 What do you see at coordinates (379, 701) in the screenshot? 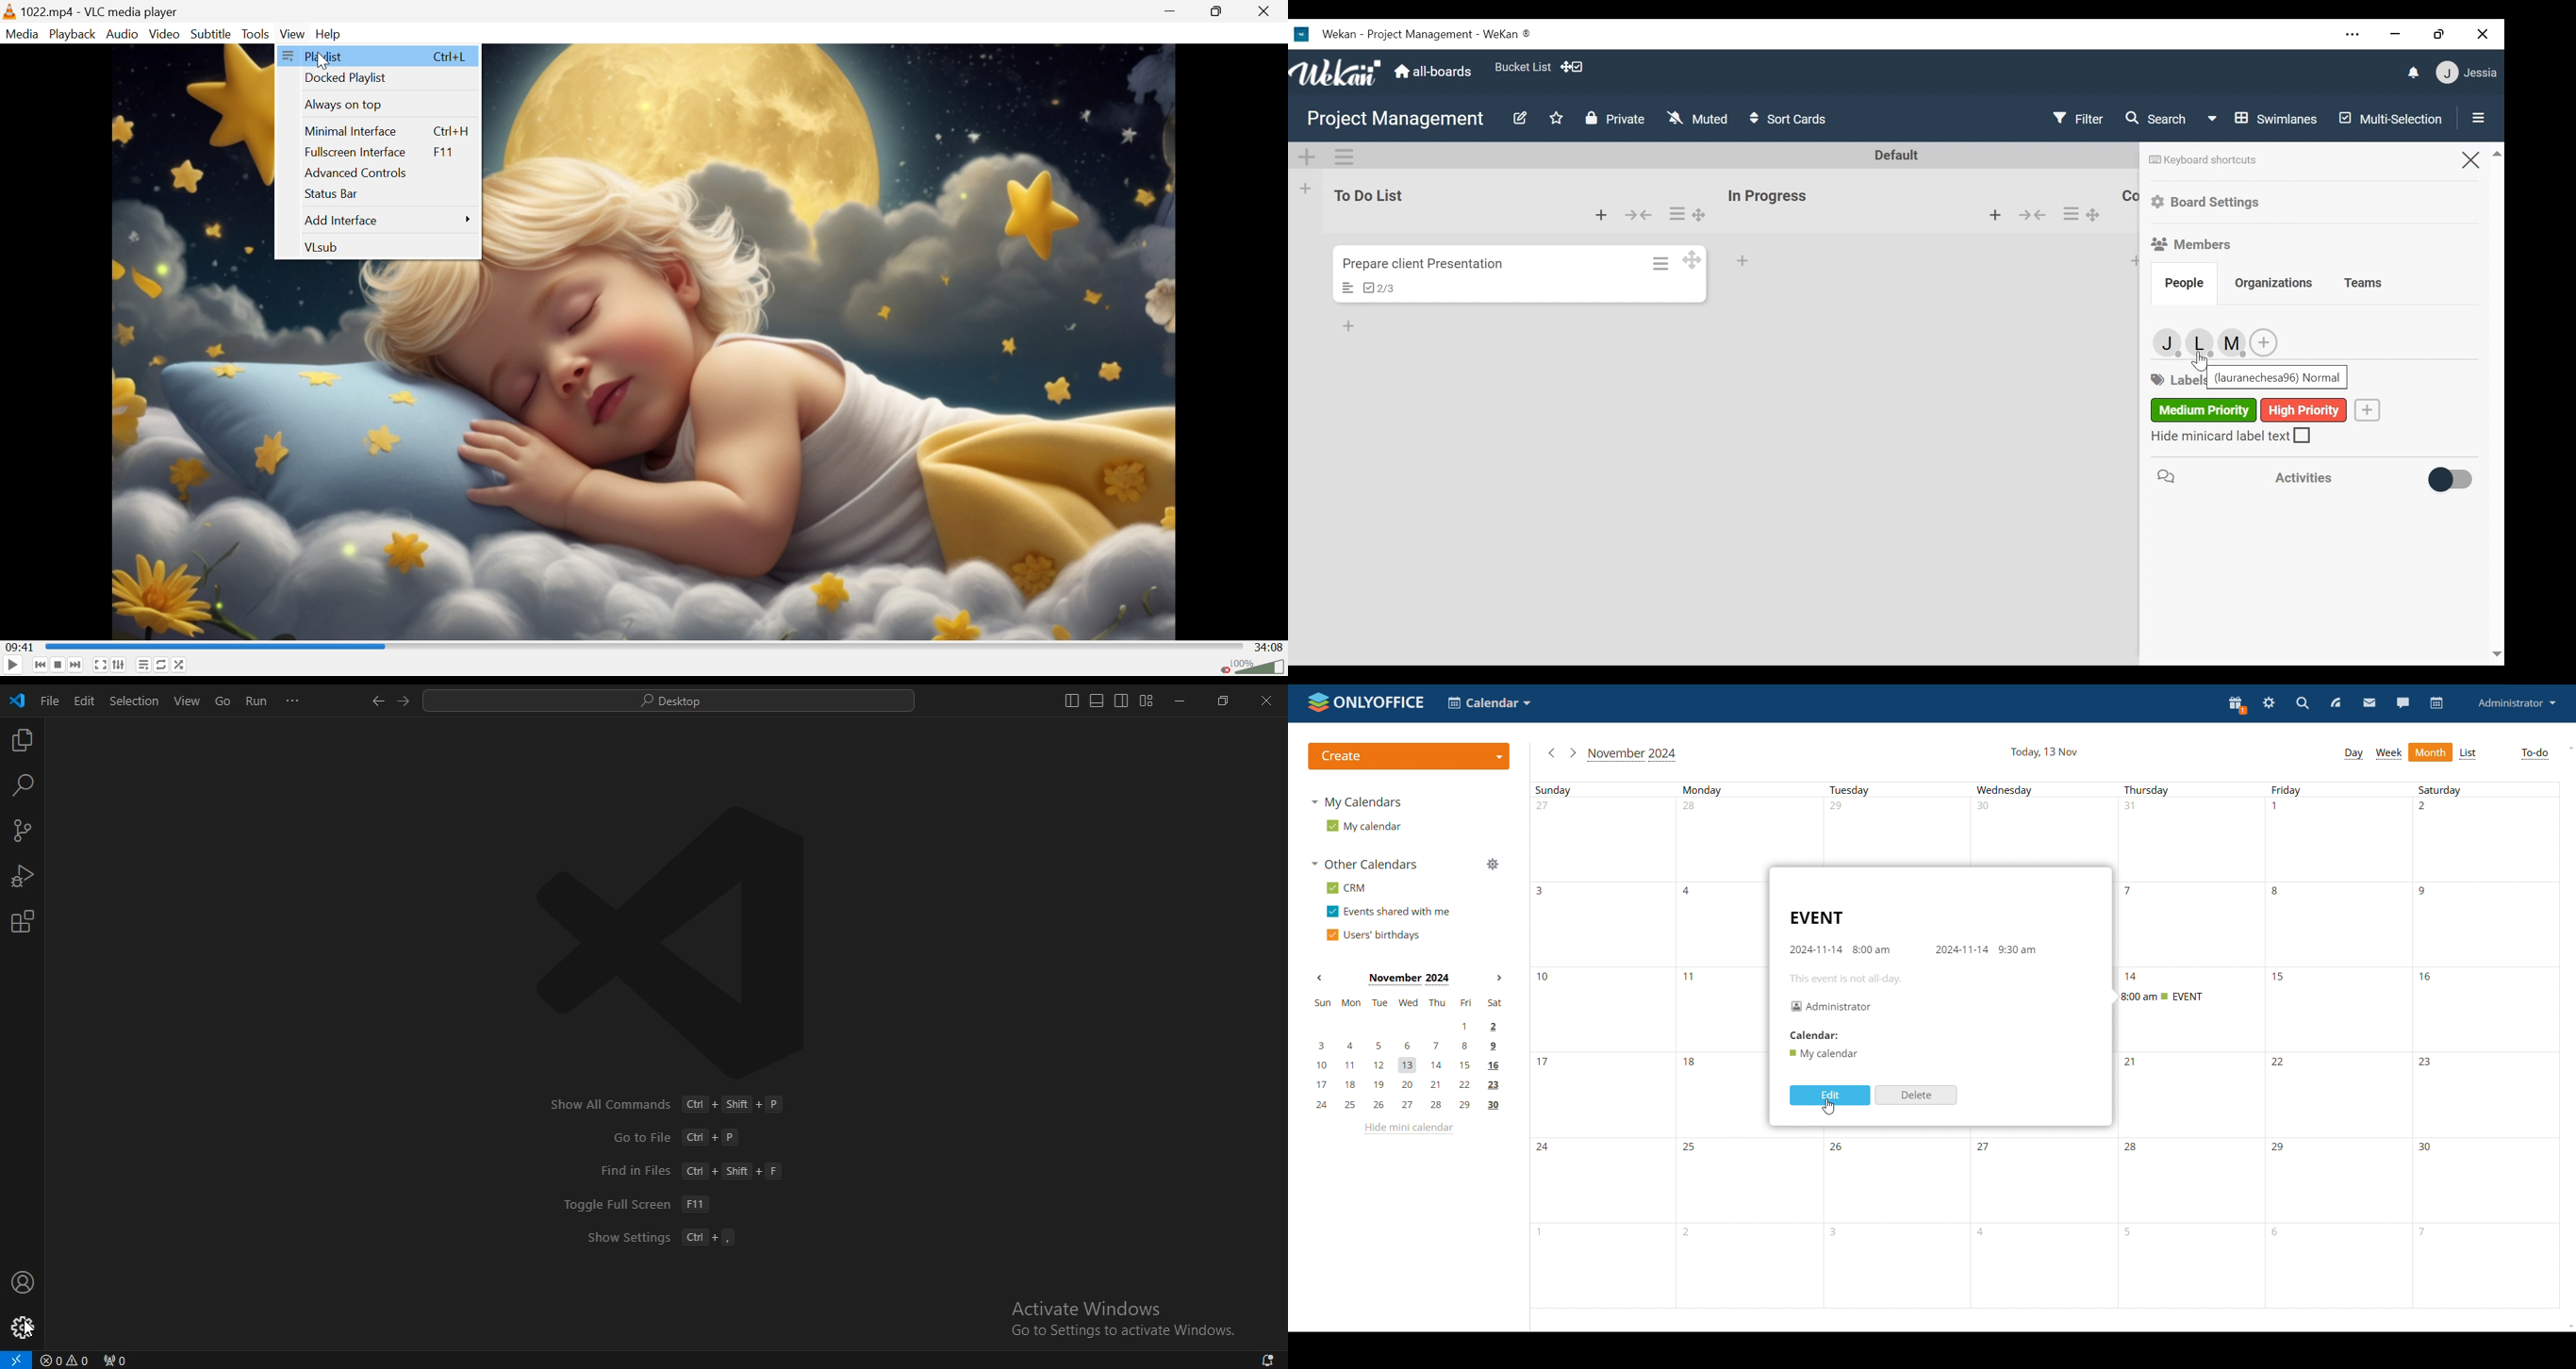
I see `go back` at bounding box center [379, 701].